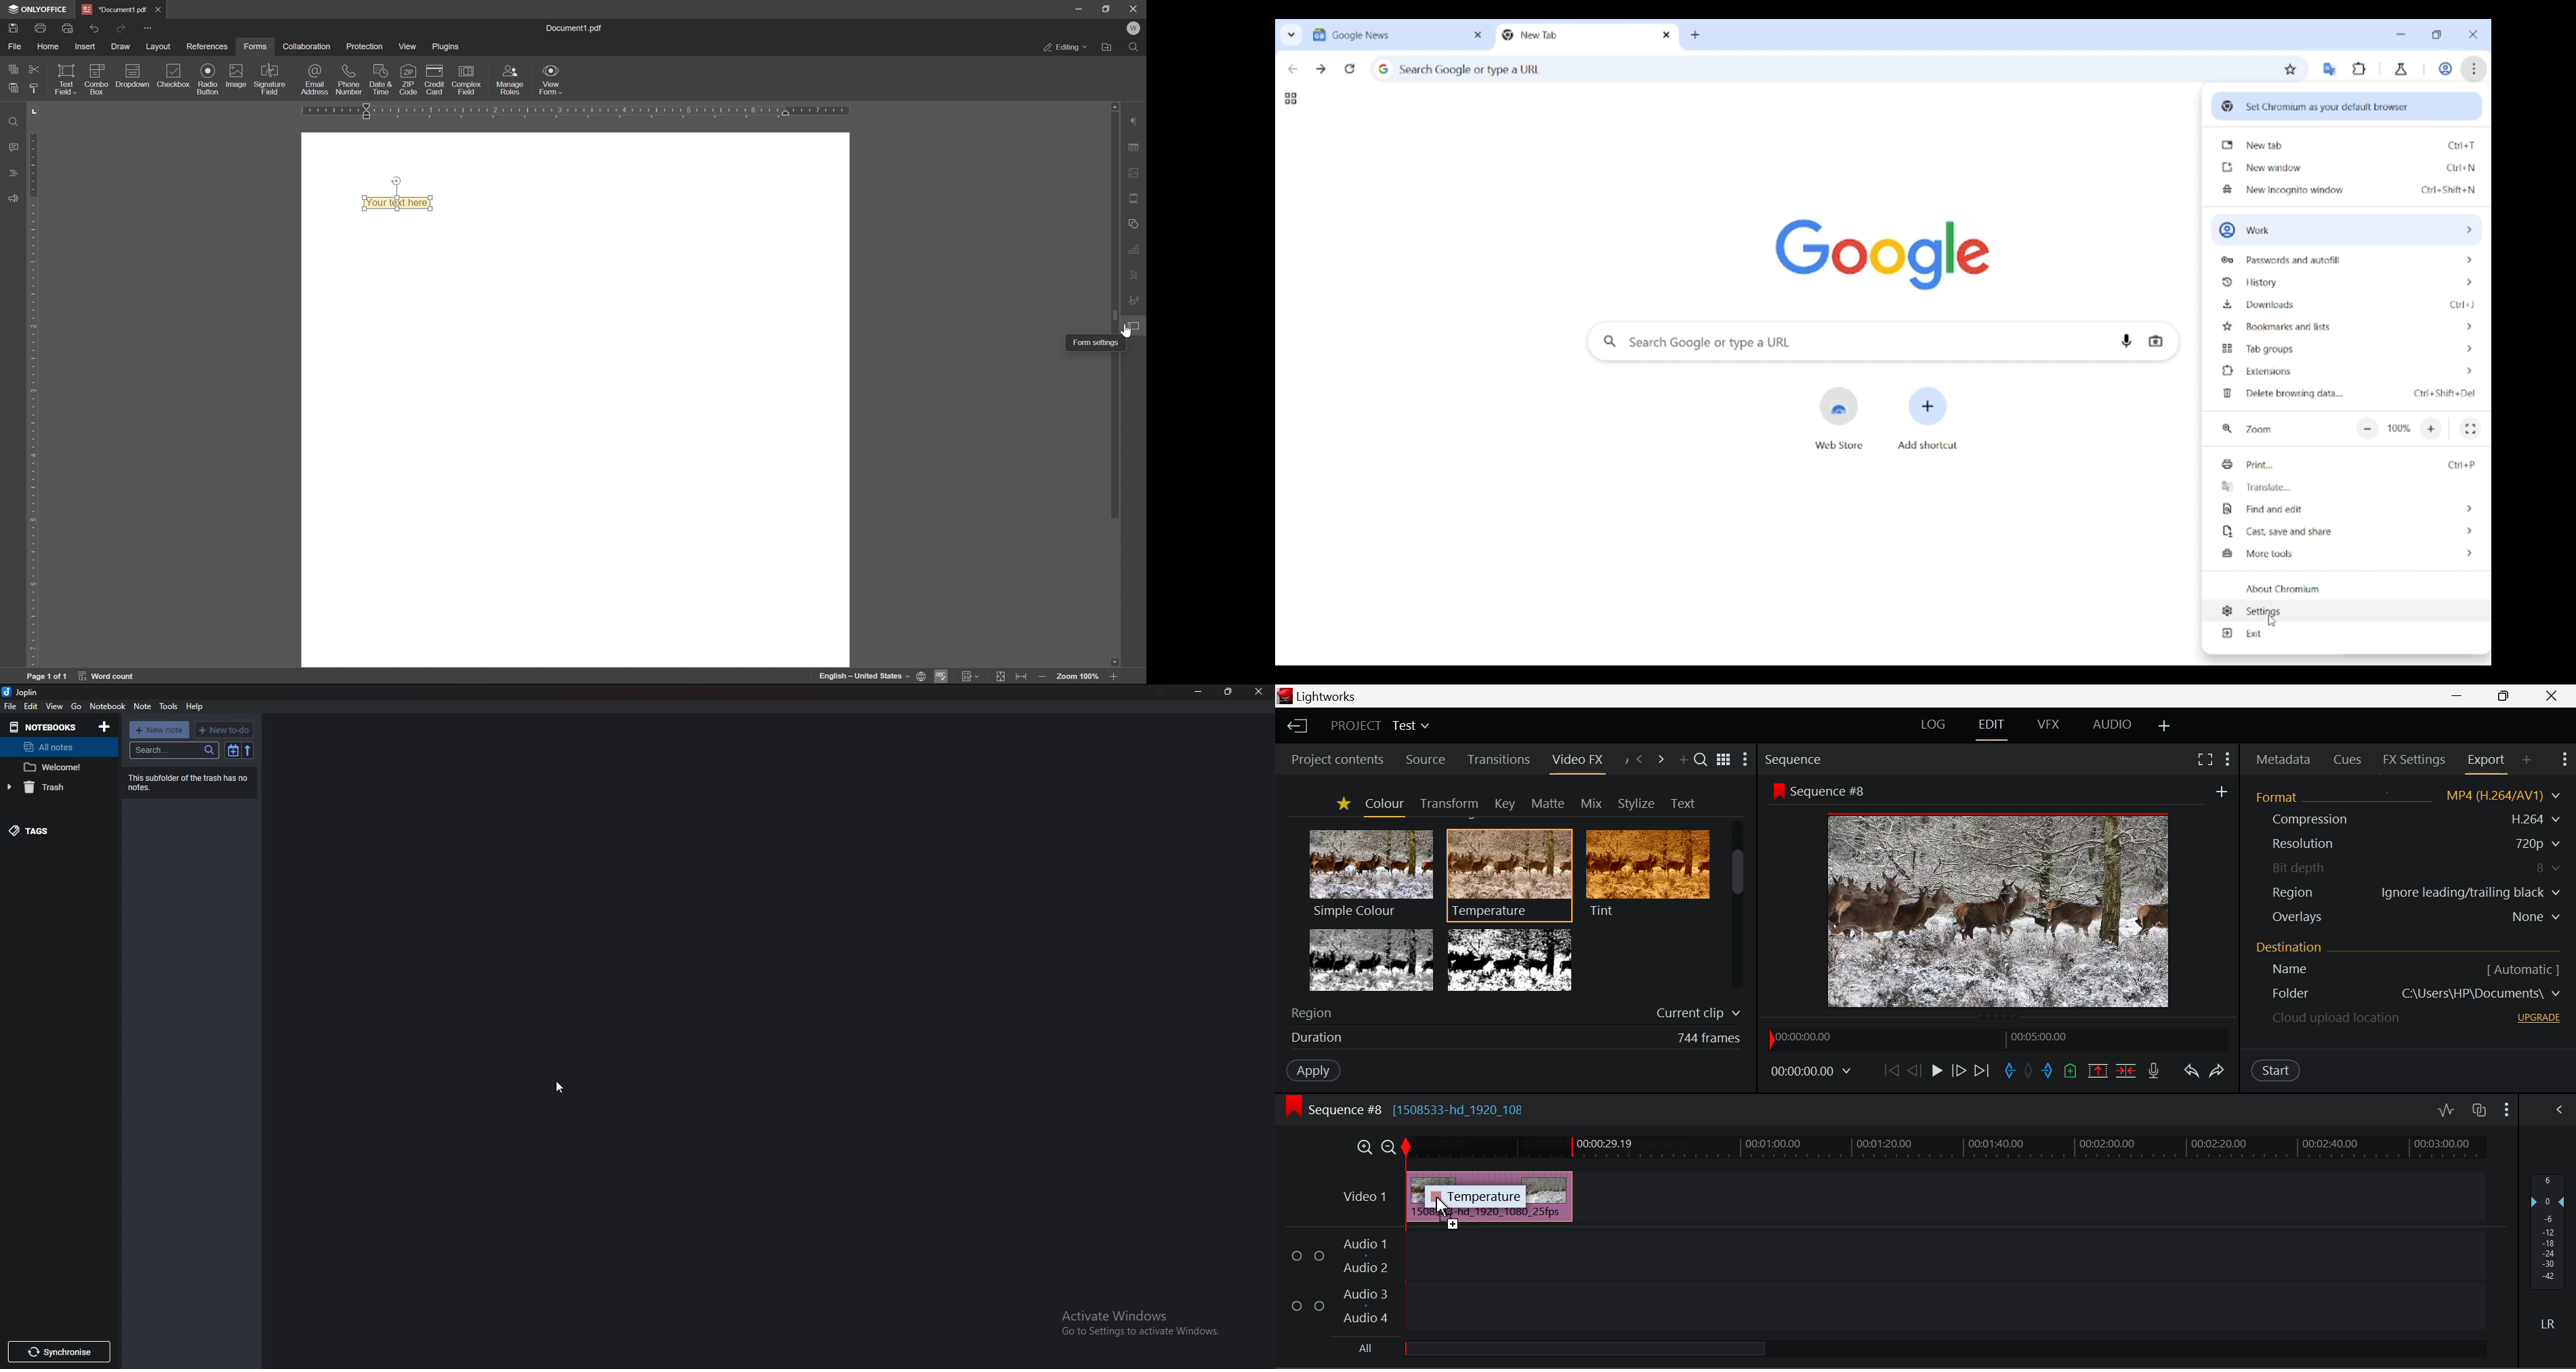 The image size is (2576, 1372). What do you see at coordinates (1935, 724) in the screenshot?
I see `LOG Layout` at bounding box center [1935, 724].